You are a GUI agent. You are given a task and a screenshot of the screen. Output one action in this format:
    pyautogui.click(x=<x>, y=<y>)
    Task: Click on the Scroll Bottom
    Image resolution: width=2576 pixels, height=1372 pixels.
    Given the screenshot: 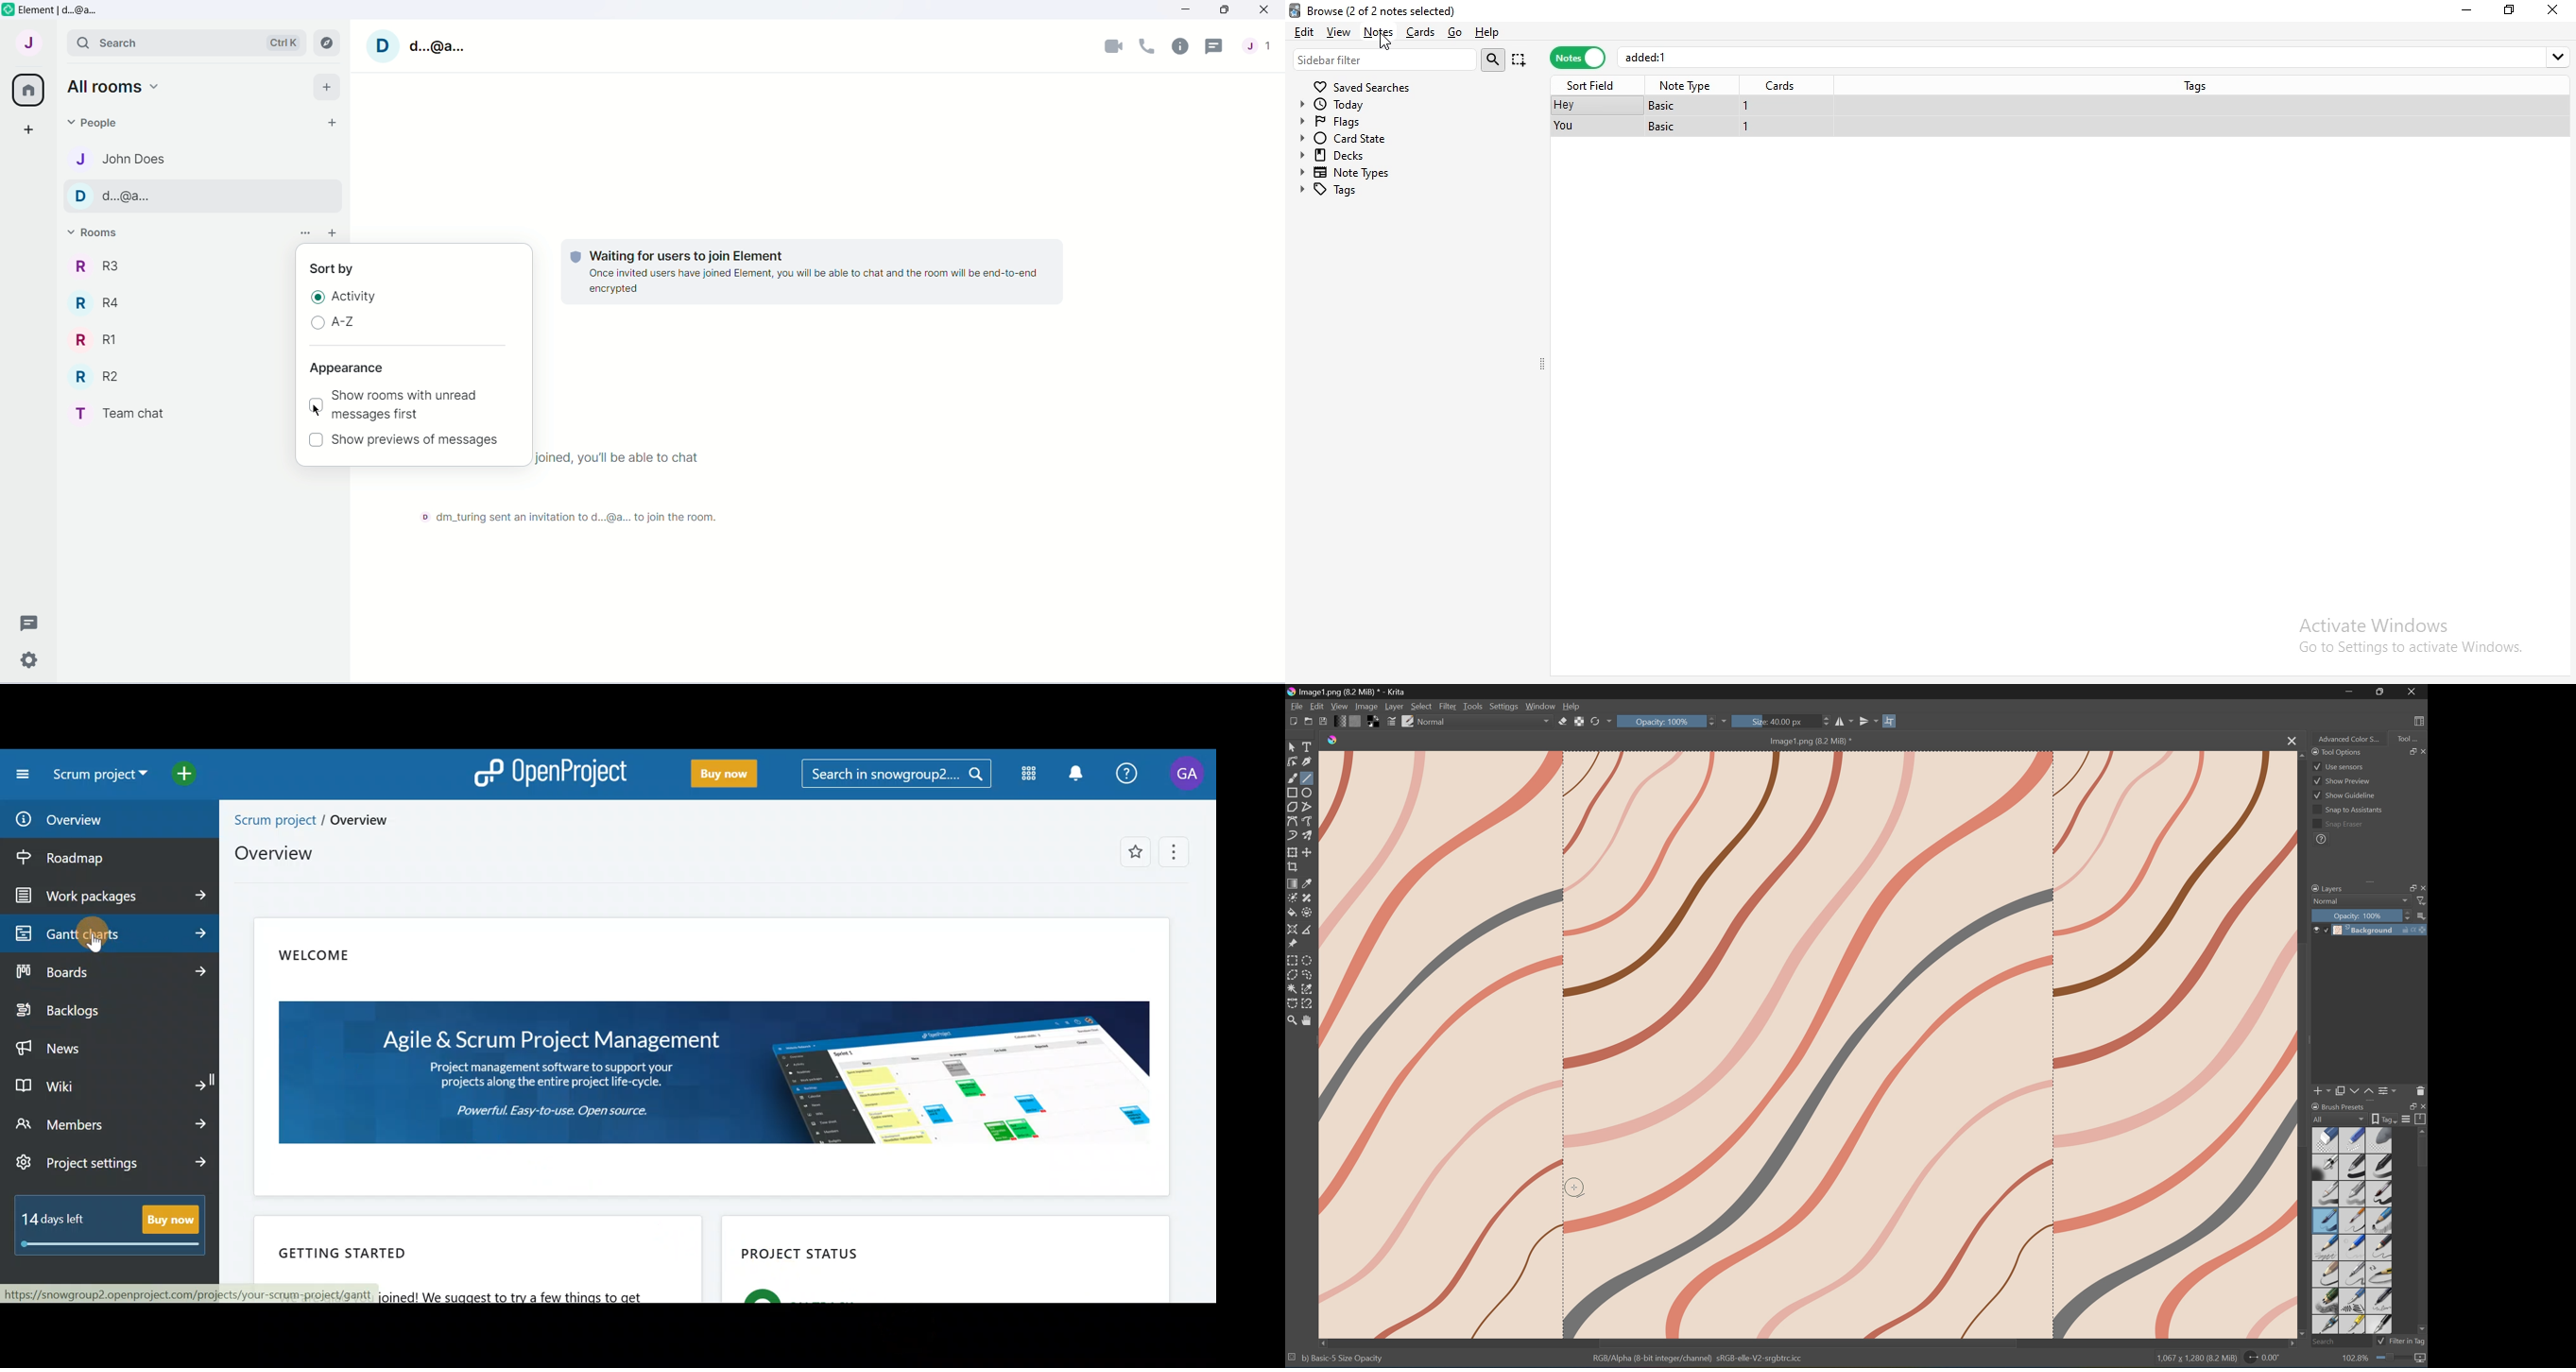 What is the action you would take?
    pyautogui.click(x=2304, y=1332)
    